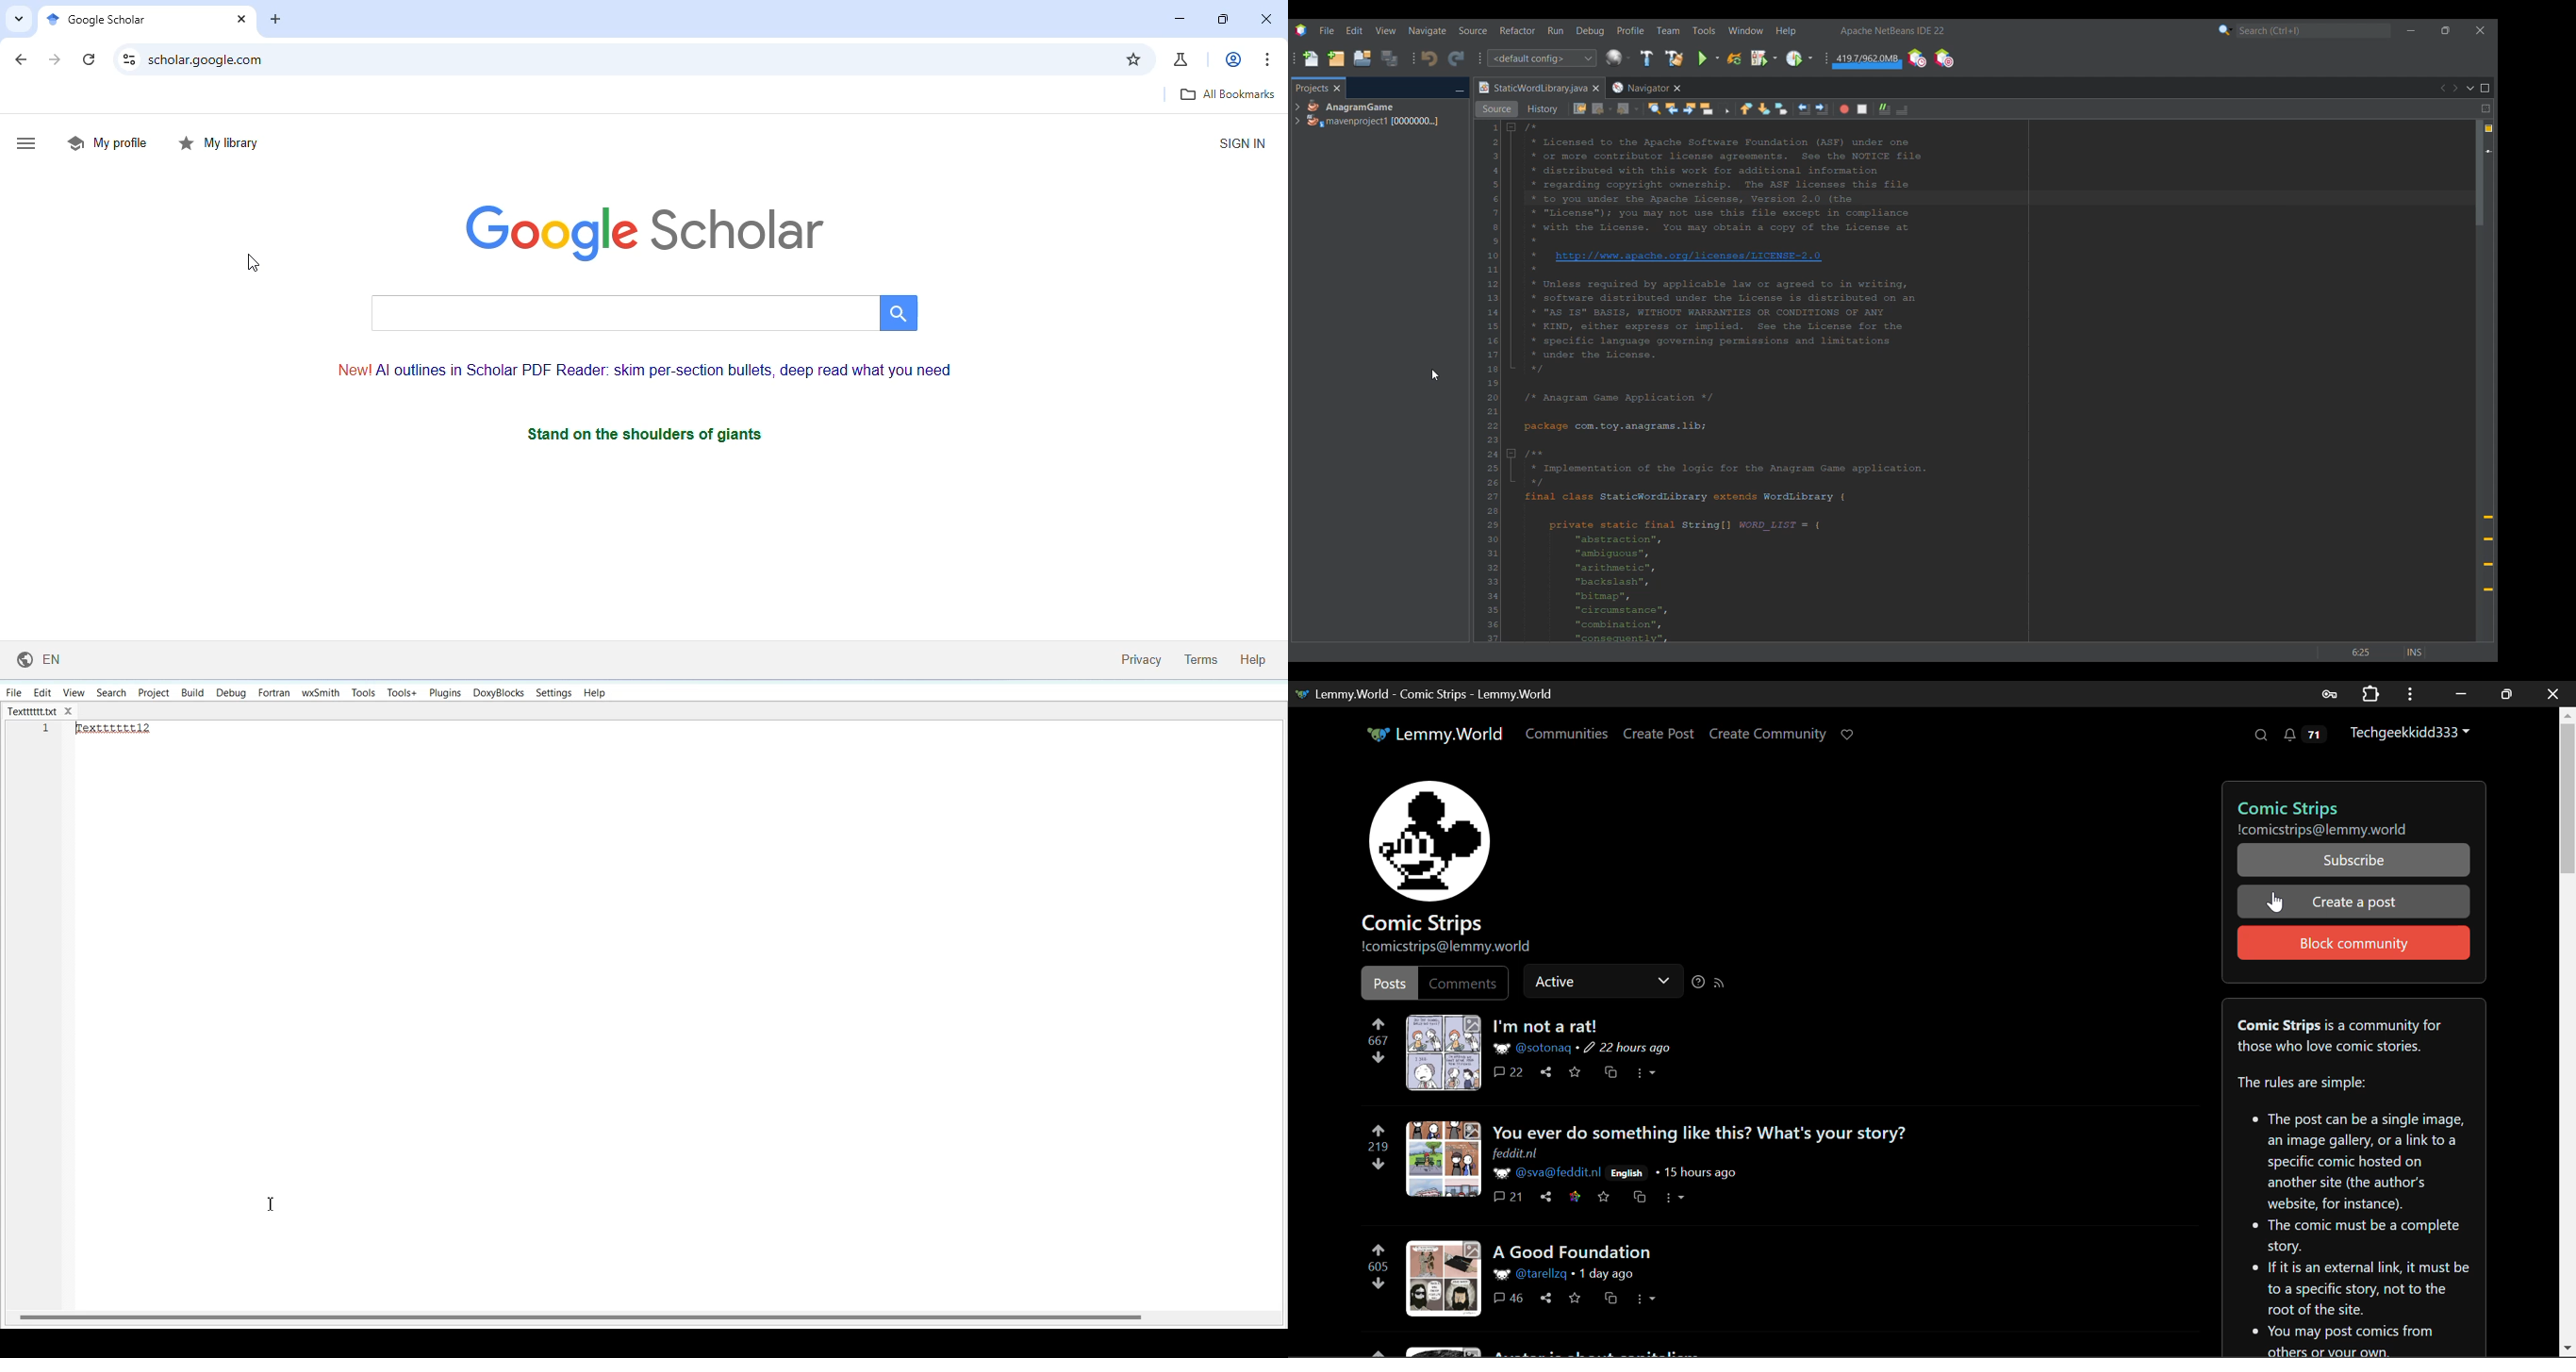 Image resolution: width=2576 pixels, height=1372 pixels. I want to click on Search, so click(112, 692).